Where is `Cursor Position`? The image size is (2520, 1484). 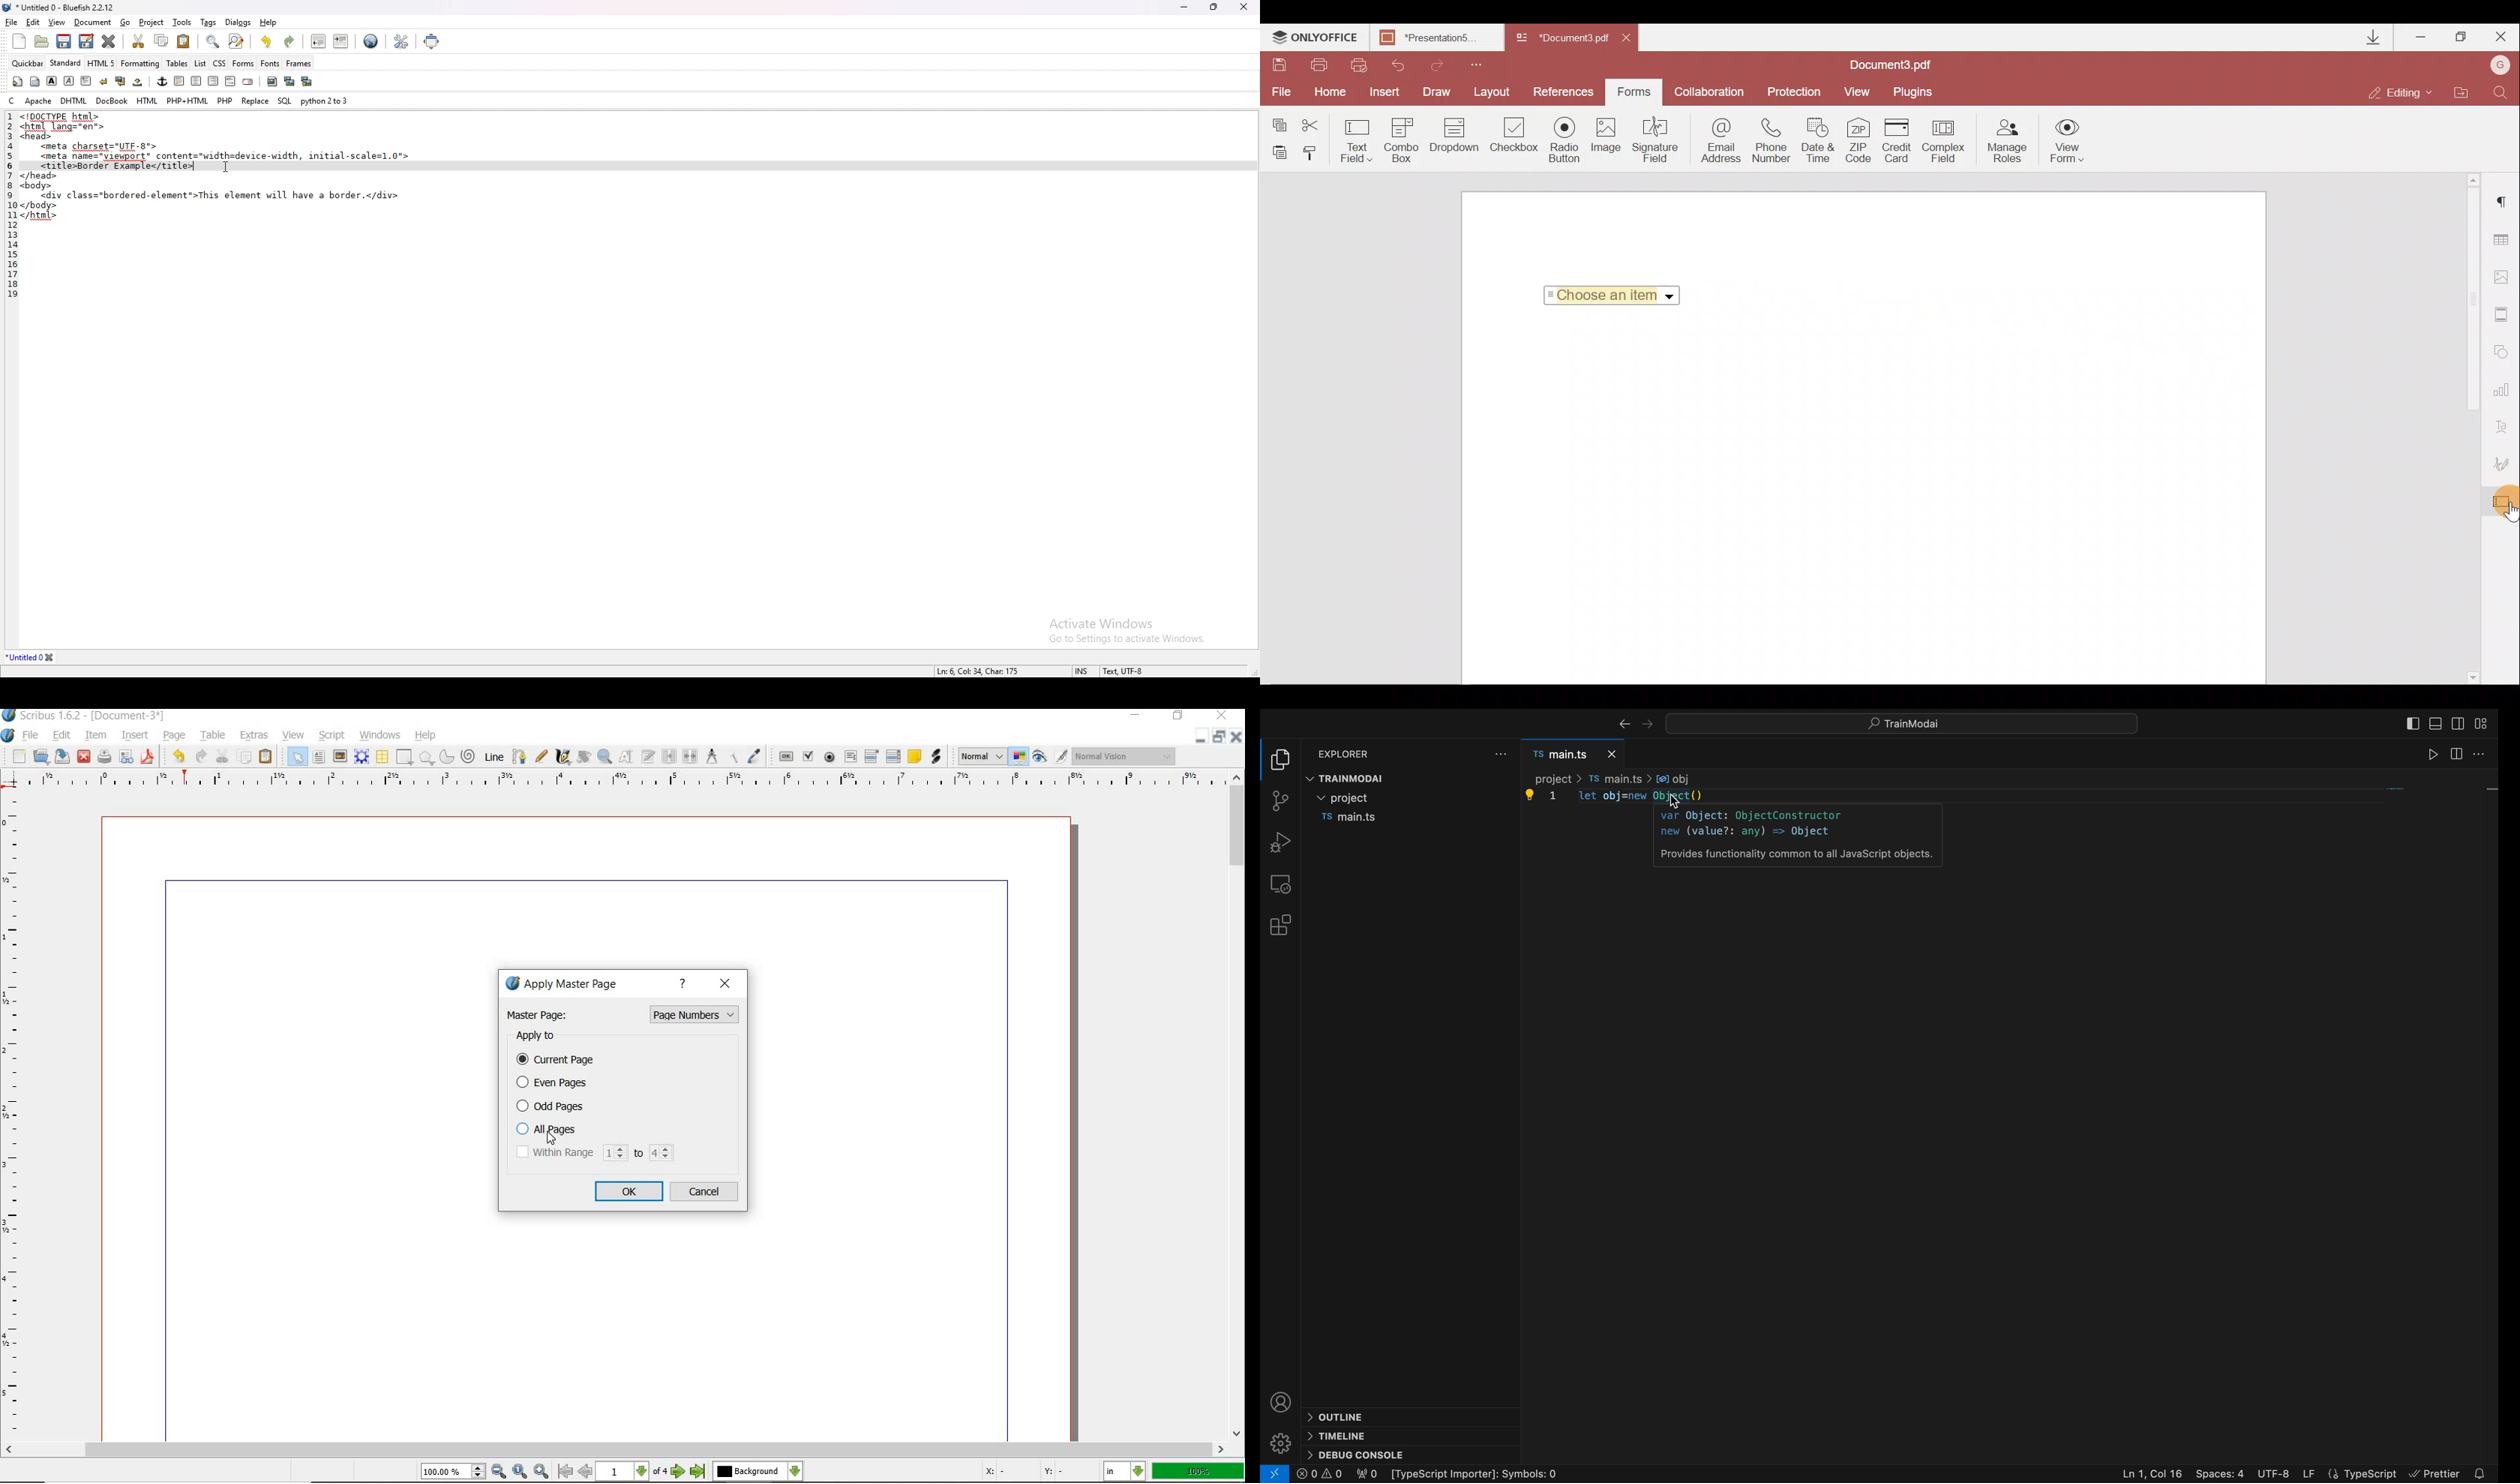 Cursor Position is located at coordinates (552, 1136).